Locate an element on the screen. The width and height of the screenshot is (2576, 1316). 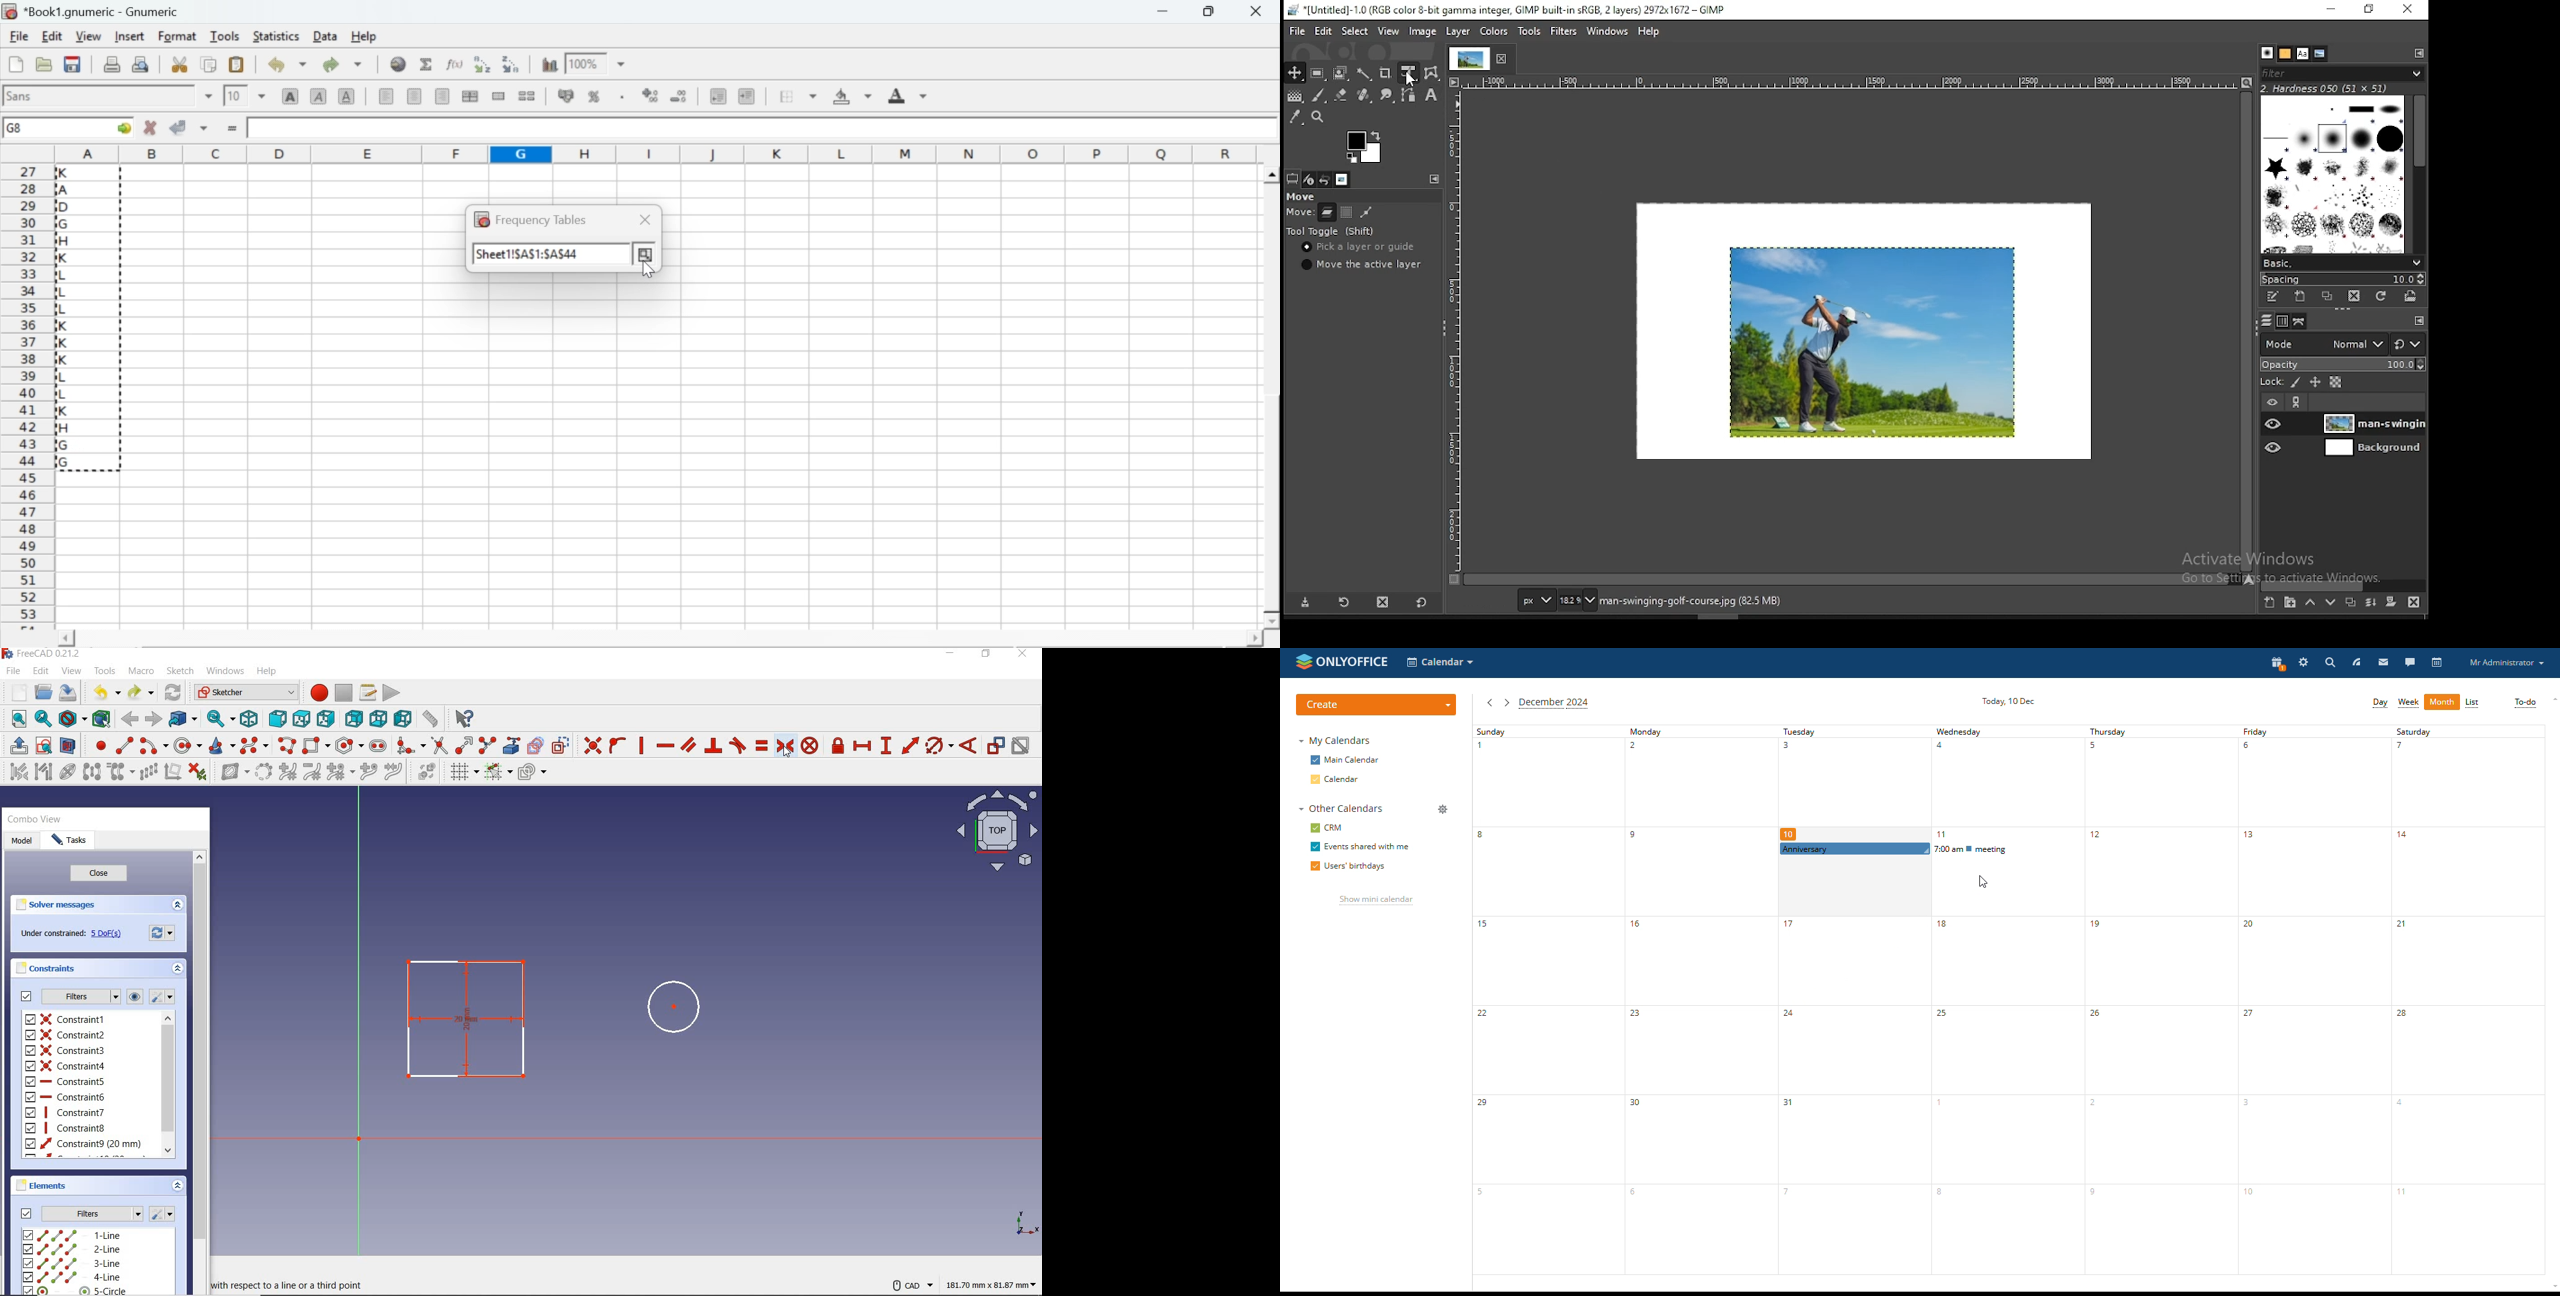
month view is located at coordinates (2442, 702).